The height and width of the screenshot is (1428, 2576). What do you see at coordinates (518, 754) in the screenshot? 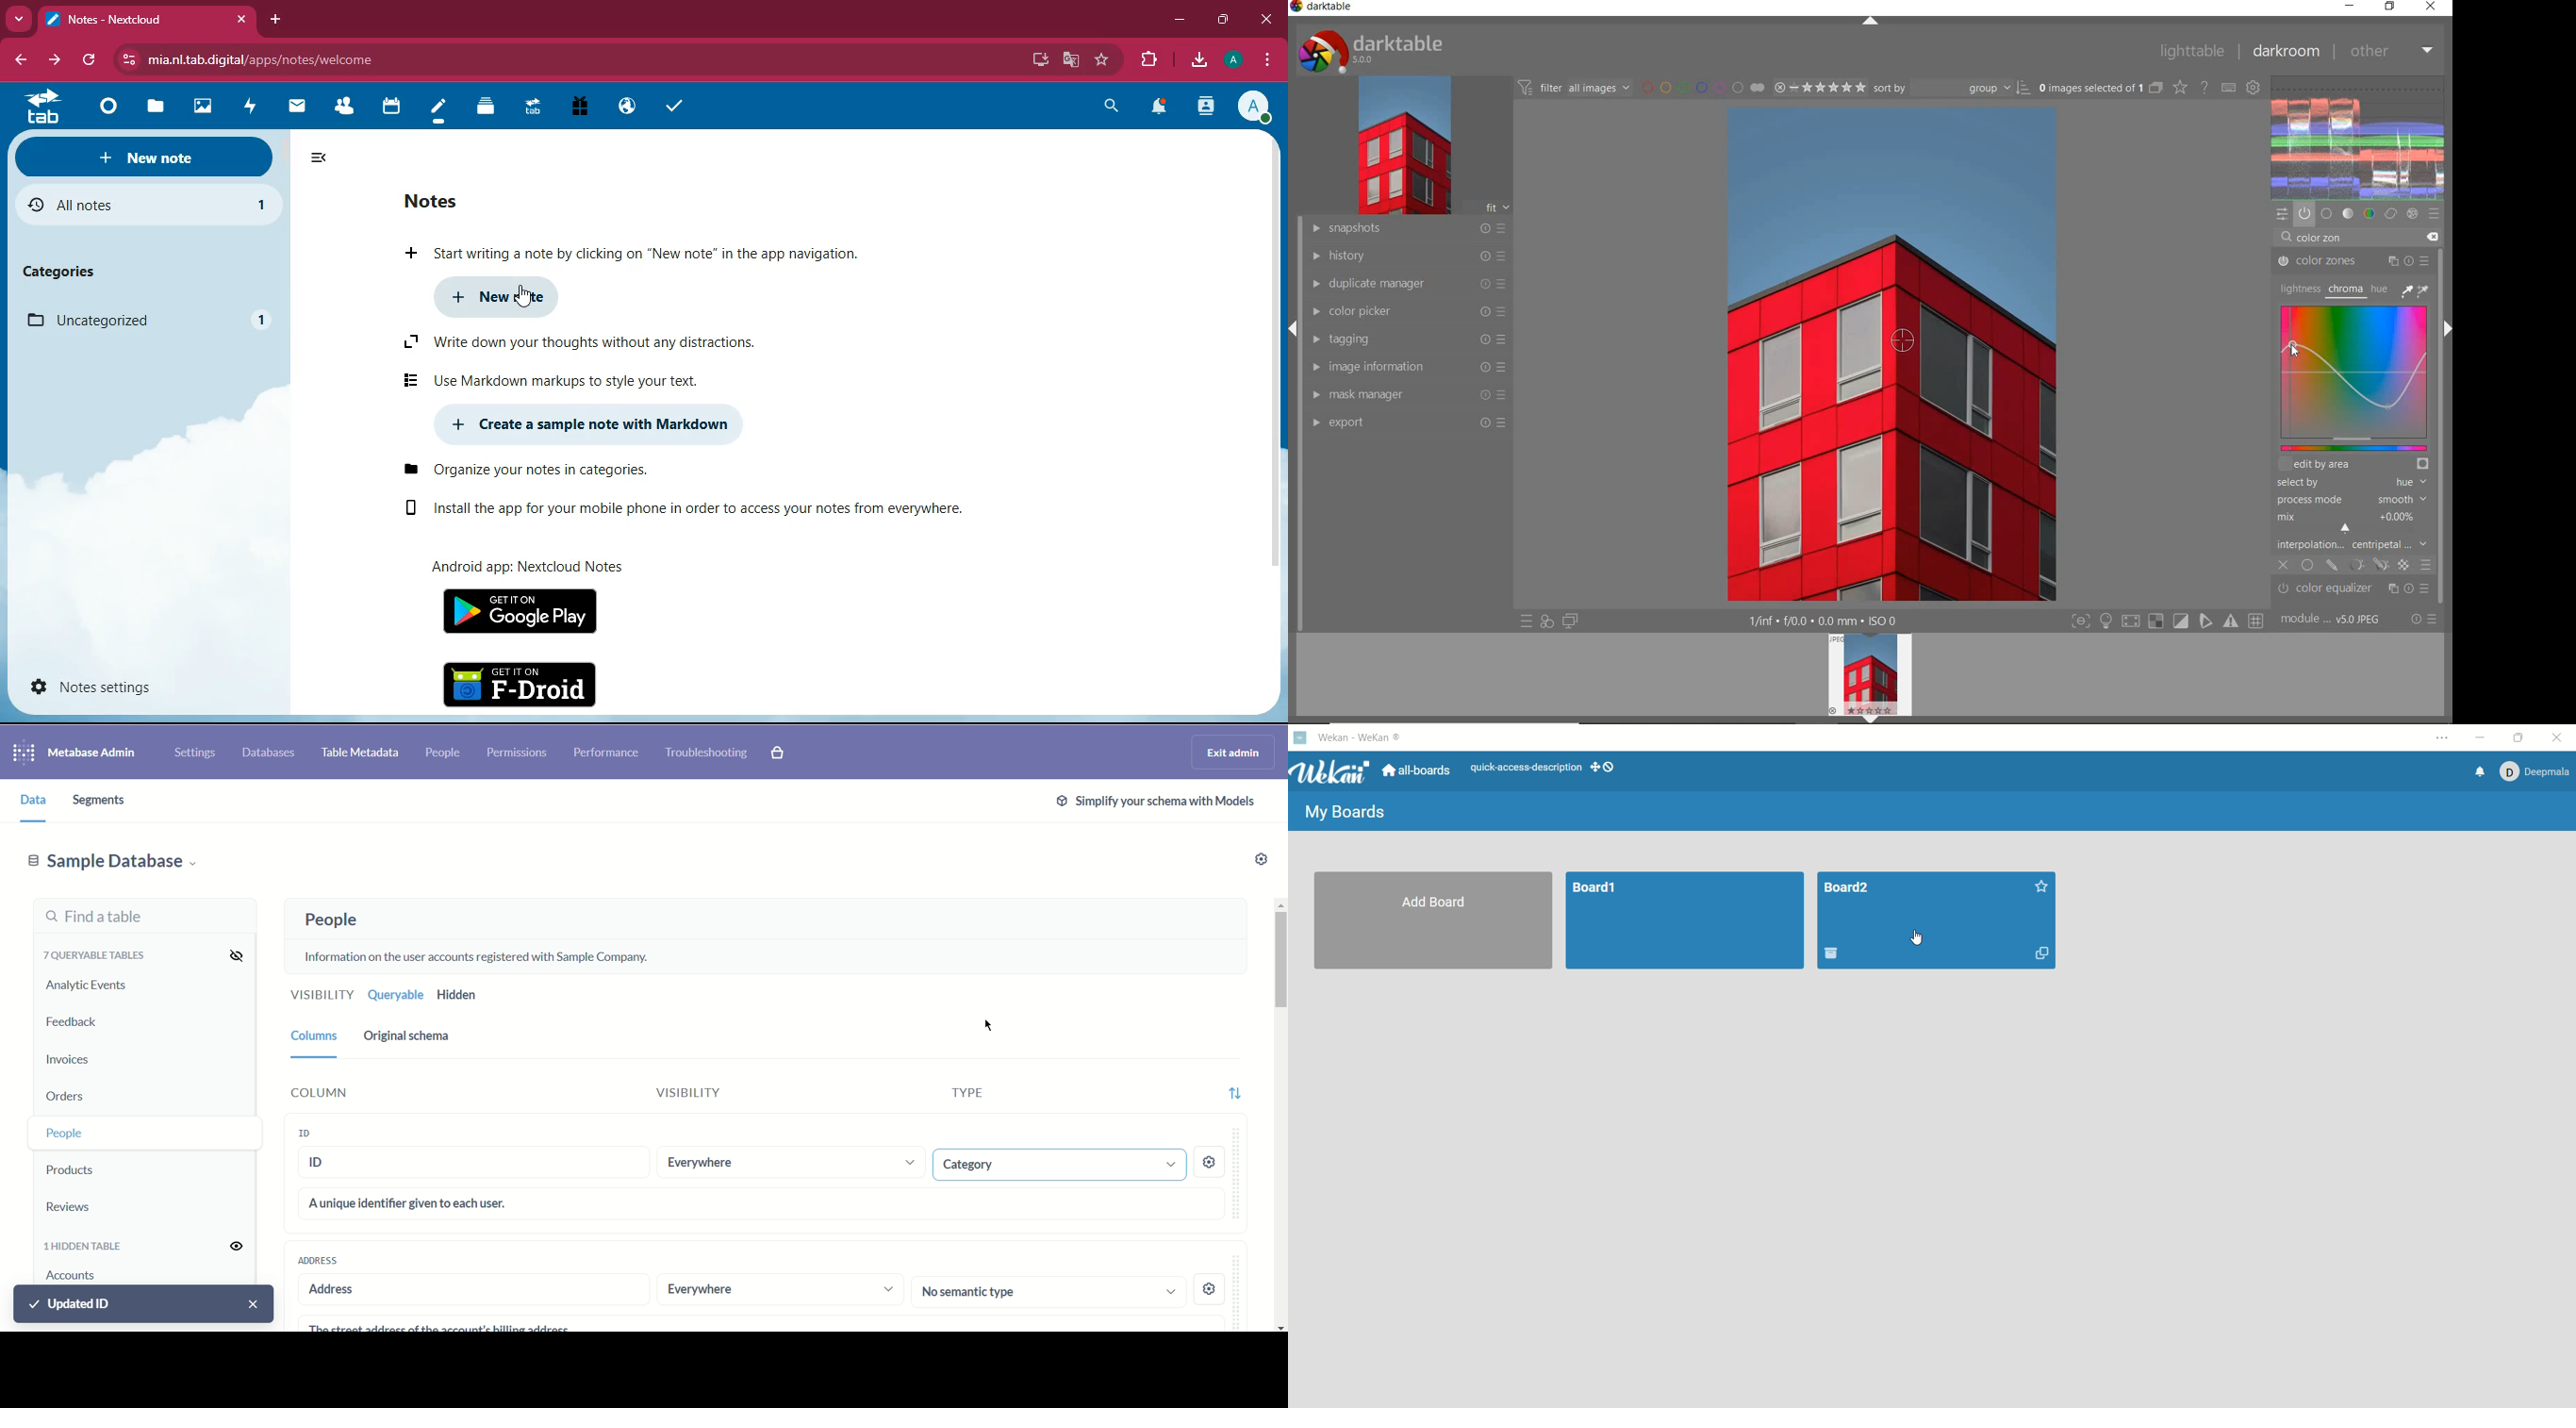
I see `Permissions` at bounding box center [518, 754].